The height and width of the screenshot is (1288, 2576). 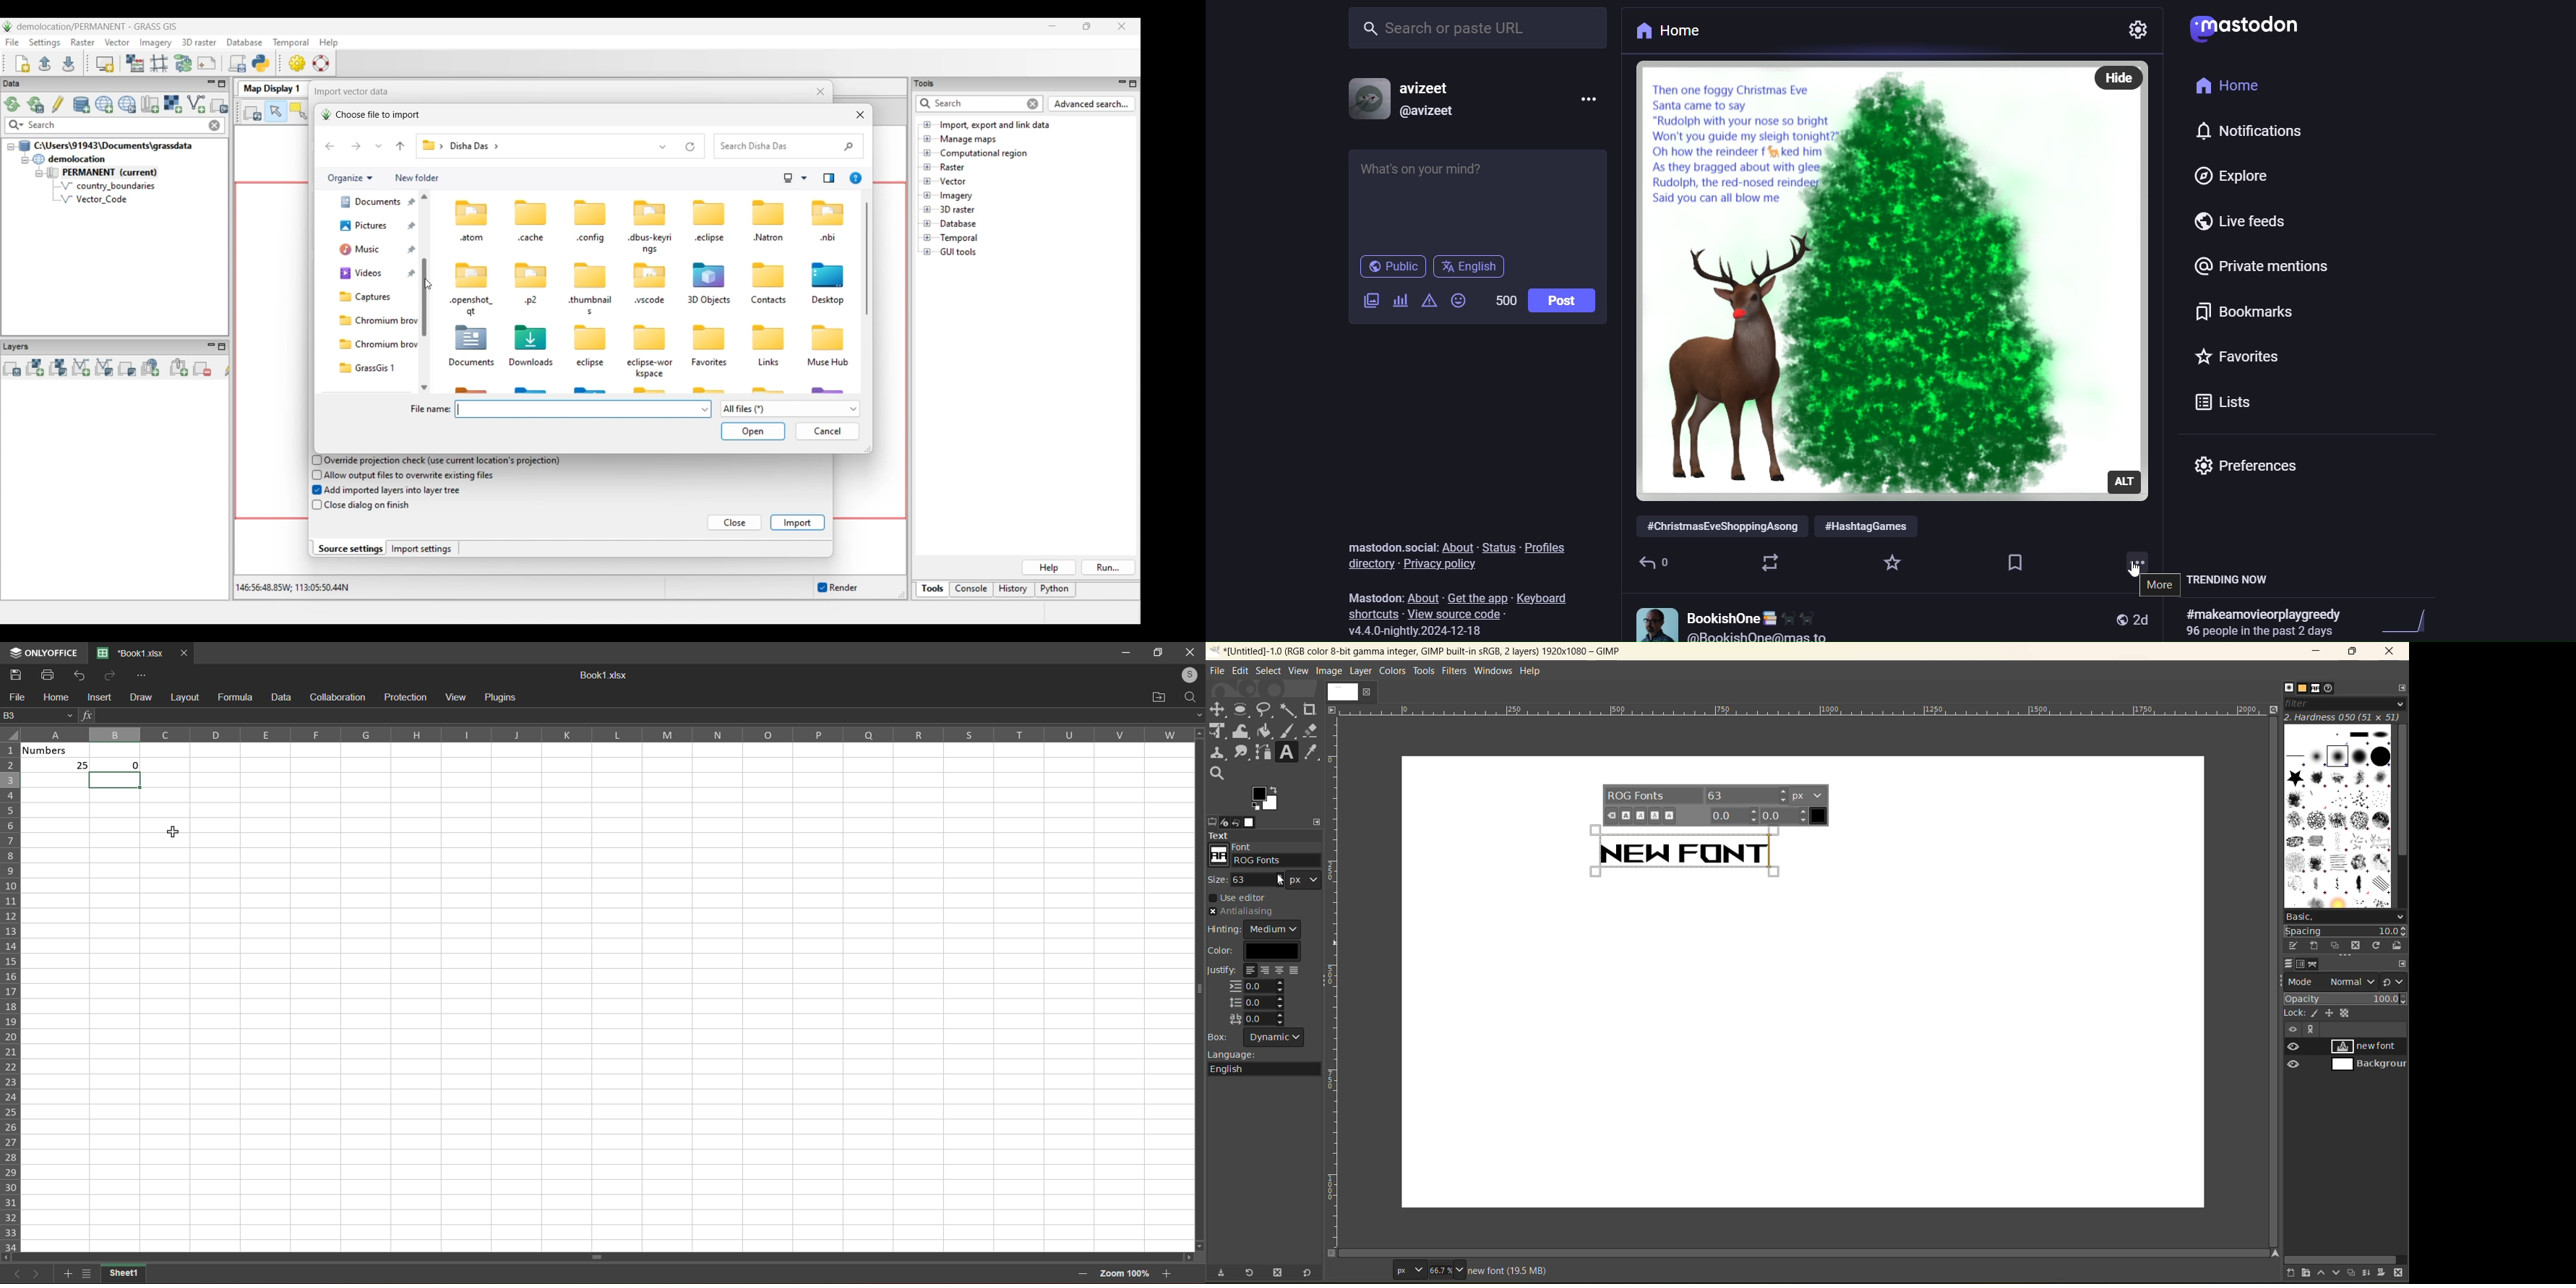 What do you see at coordinates (2407, 615) in the screenshot?
I see `trending graph` at bounding box center [2407, 615].